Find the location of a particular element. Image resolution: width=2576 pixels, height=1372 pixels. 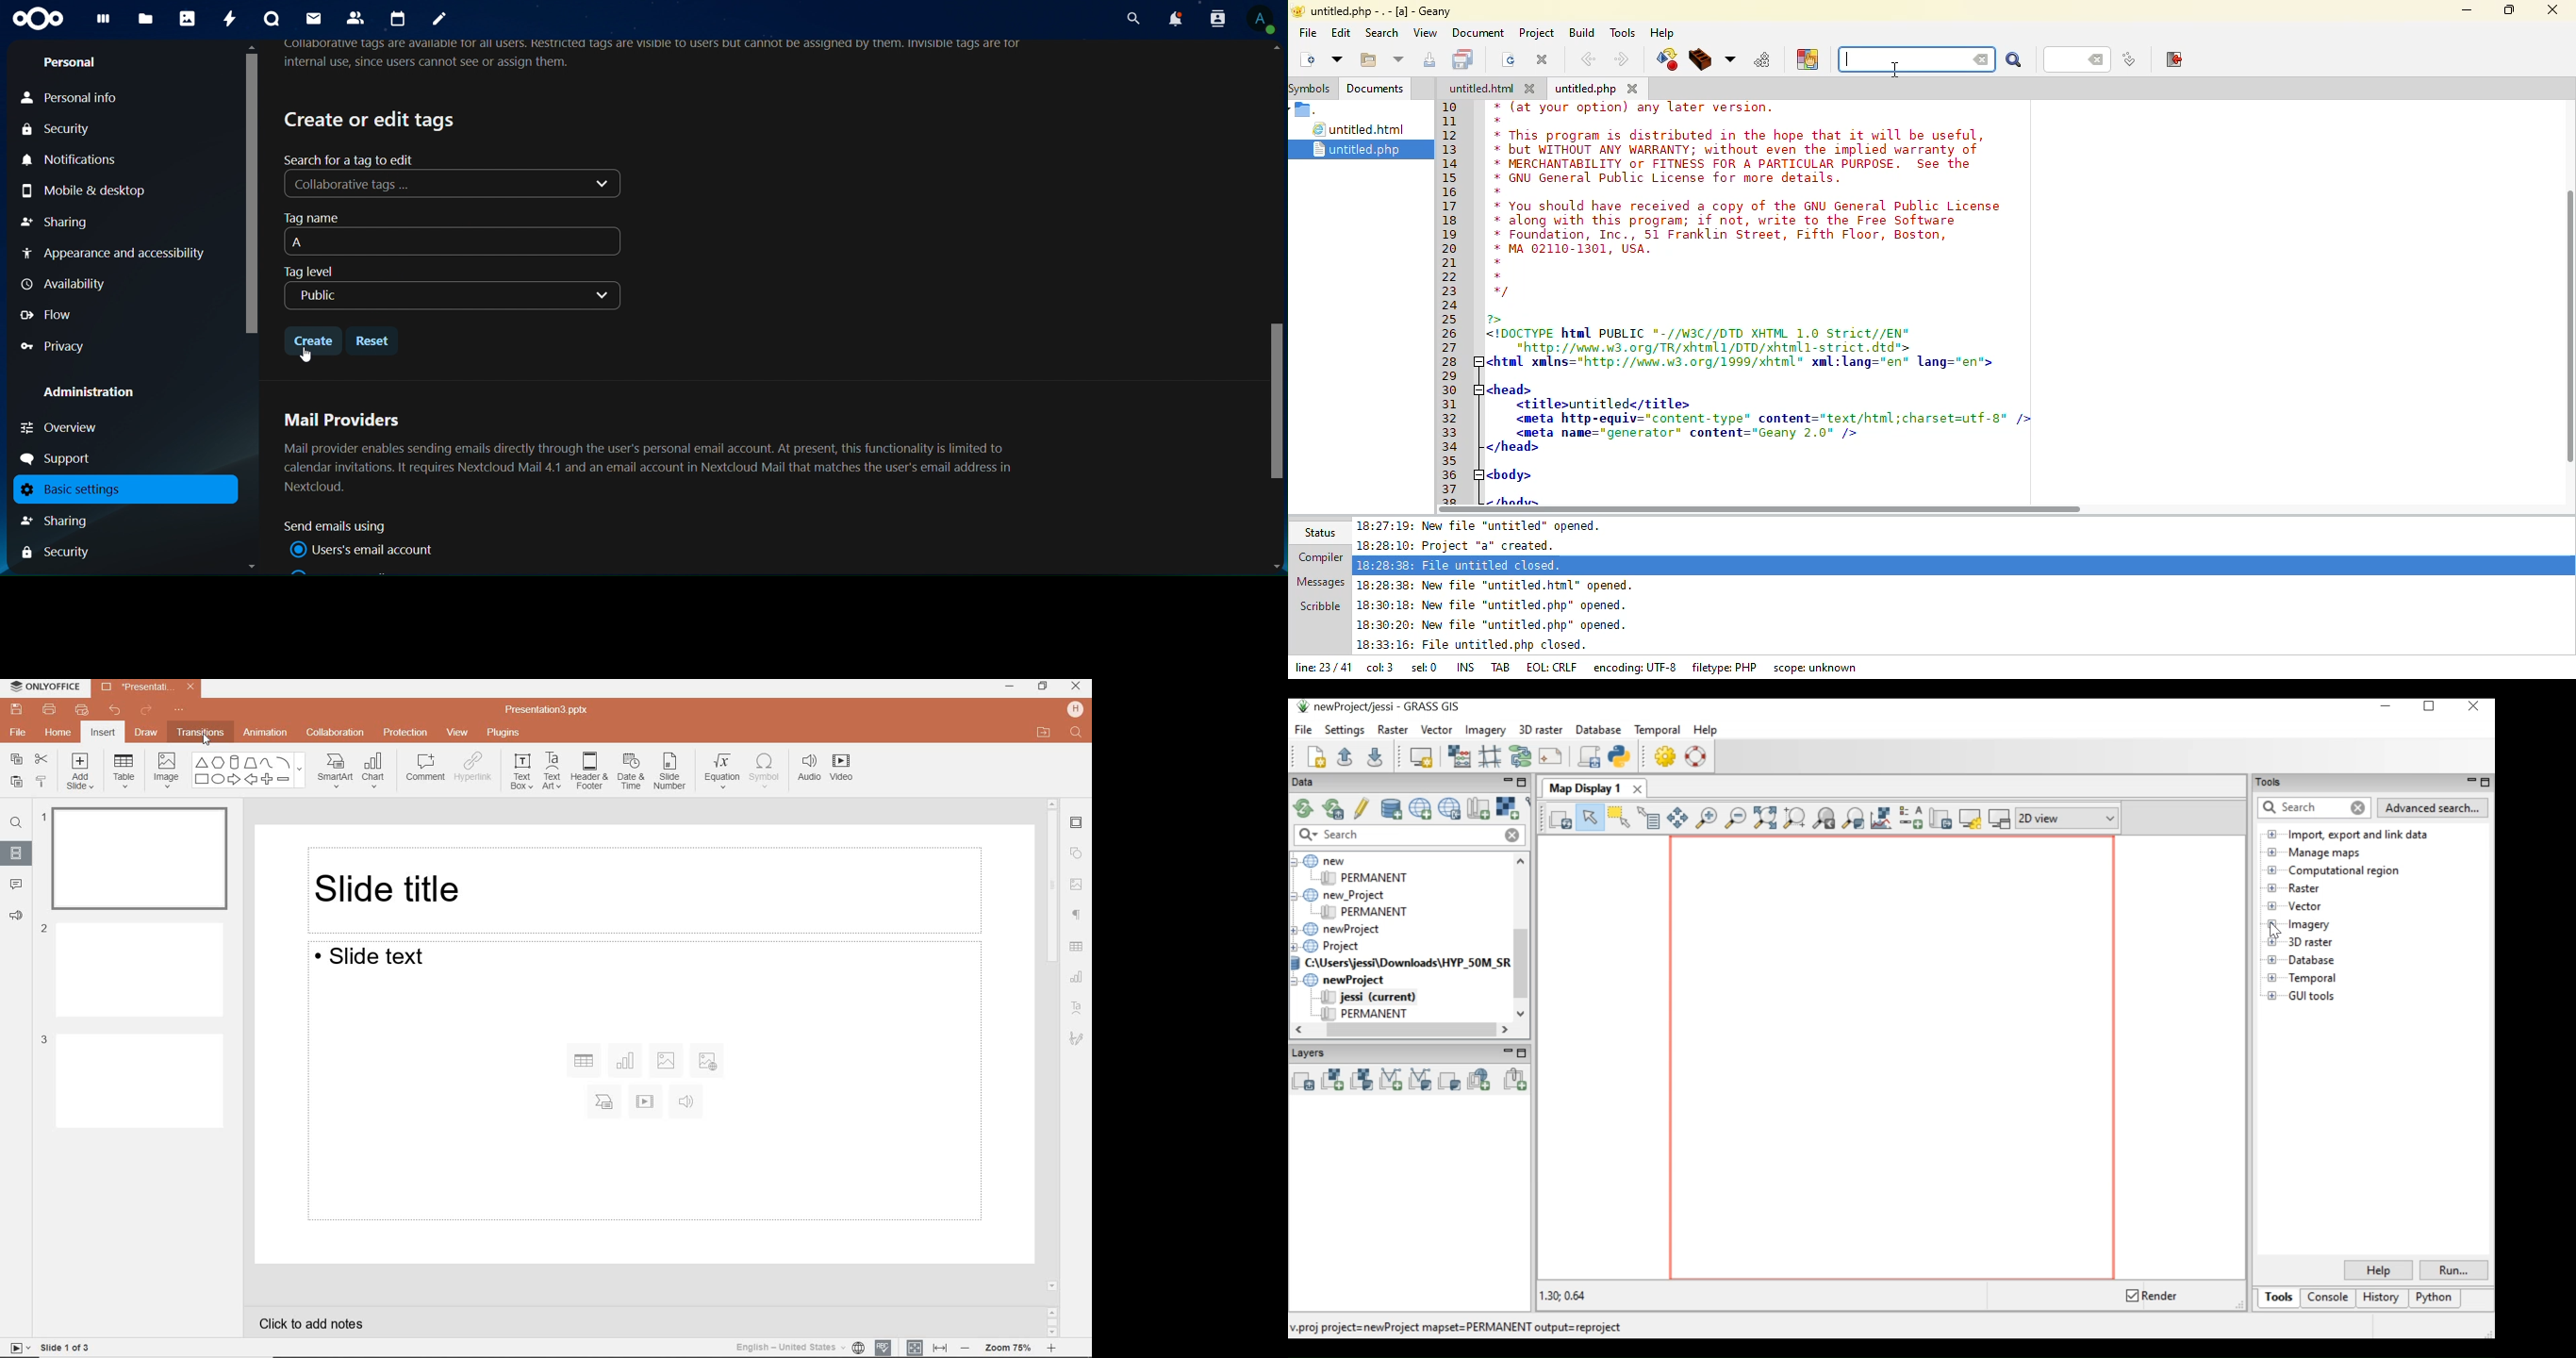

EQUATION is located at coordinates (719, 771).